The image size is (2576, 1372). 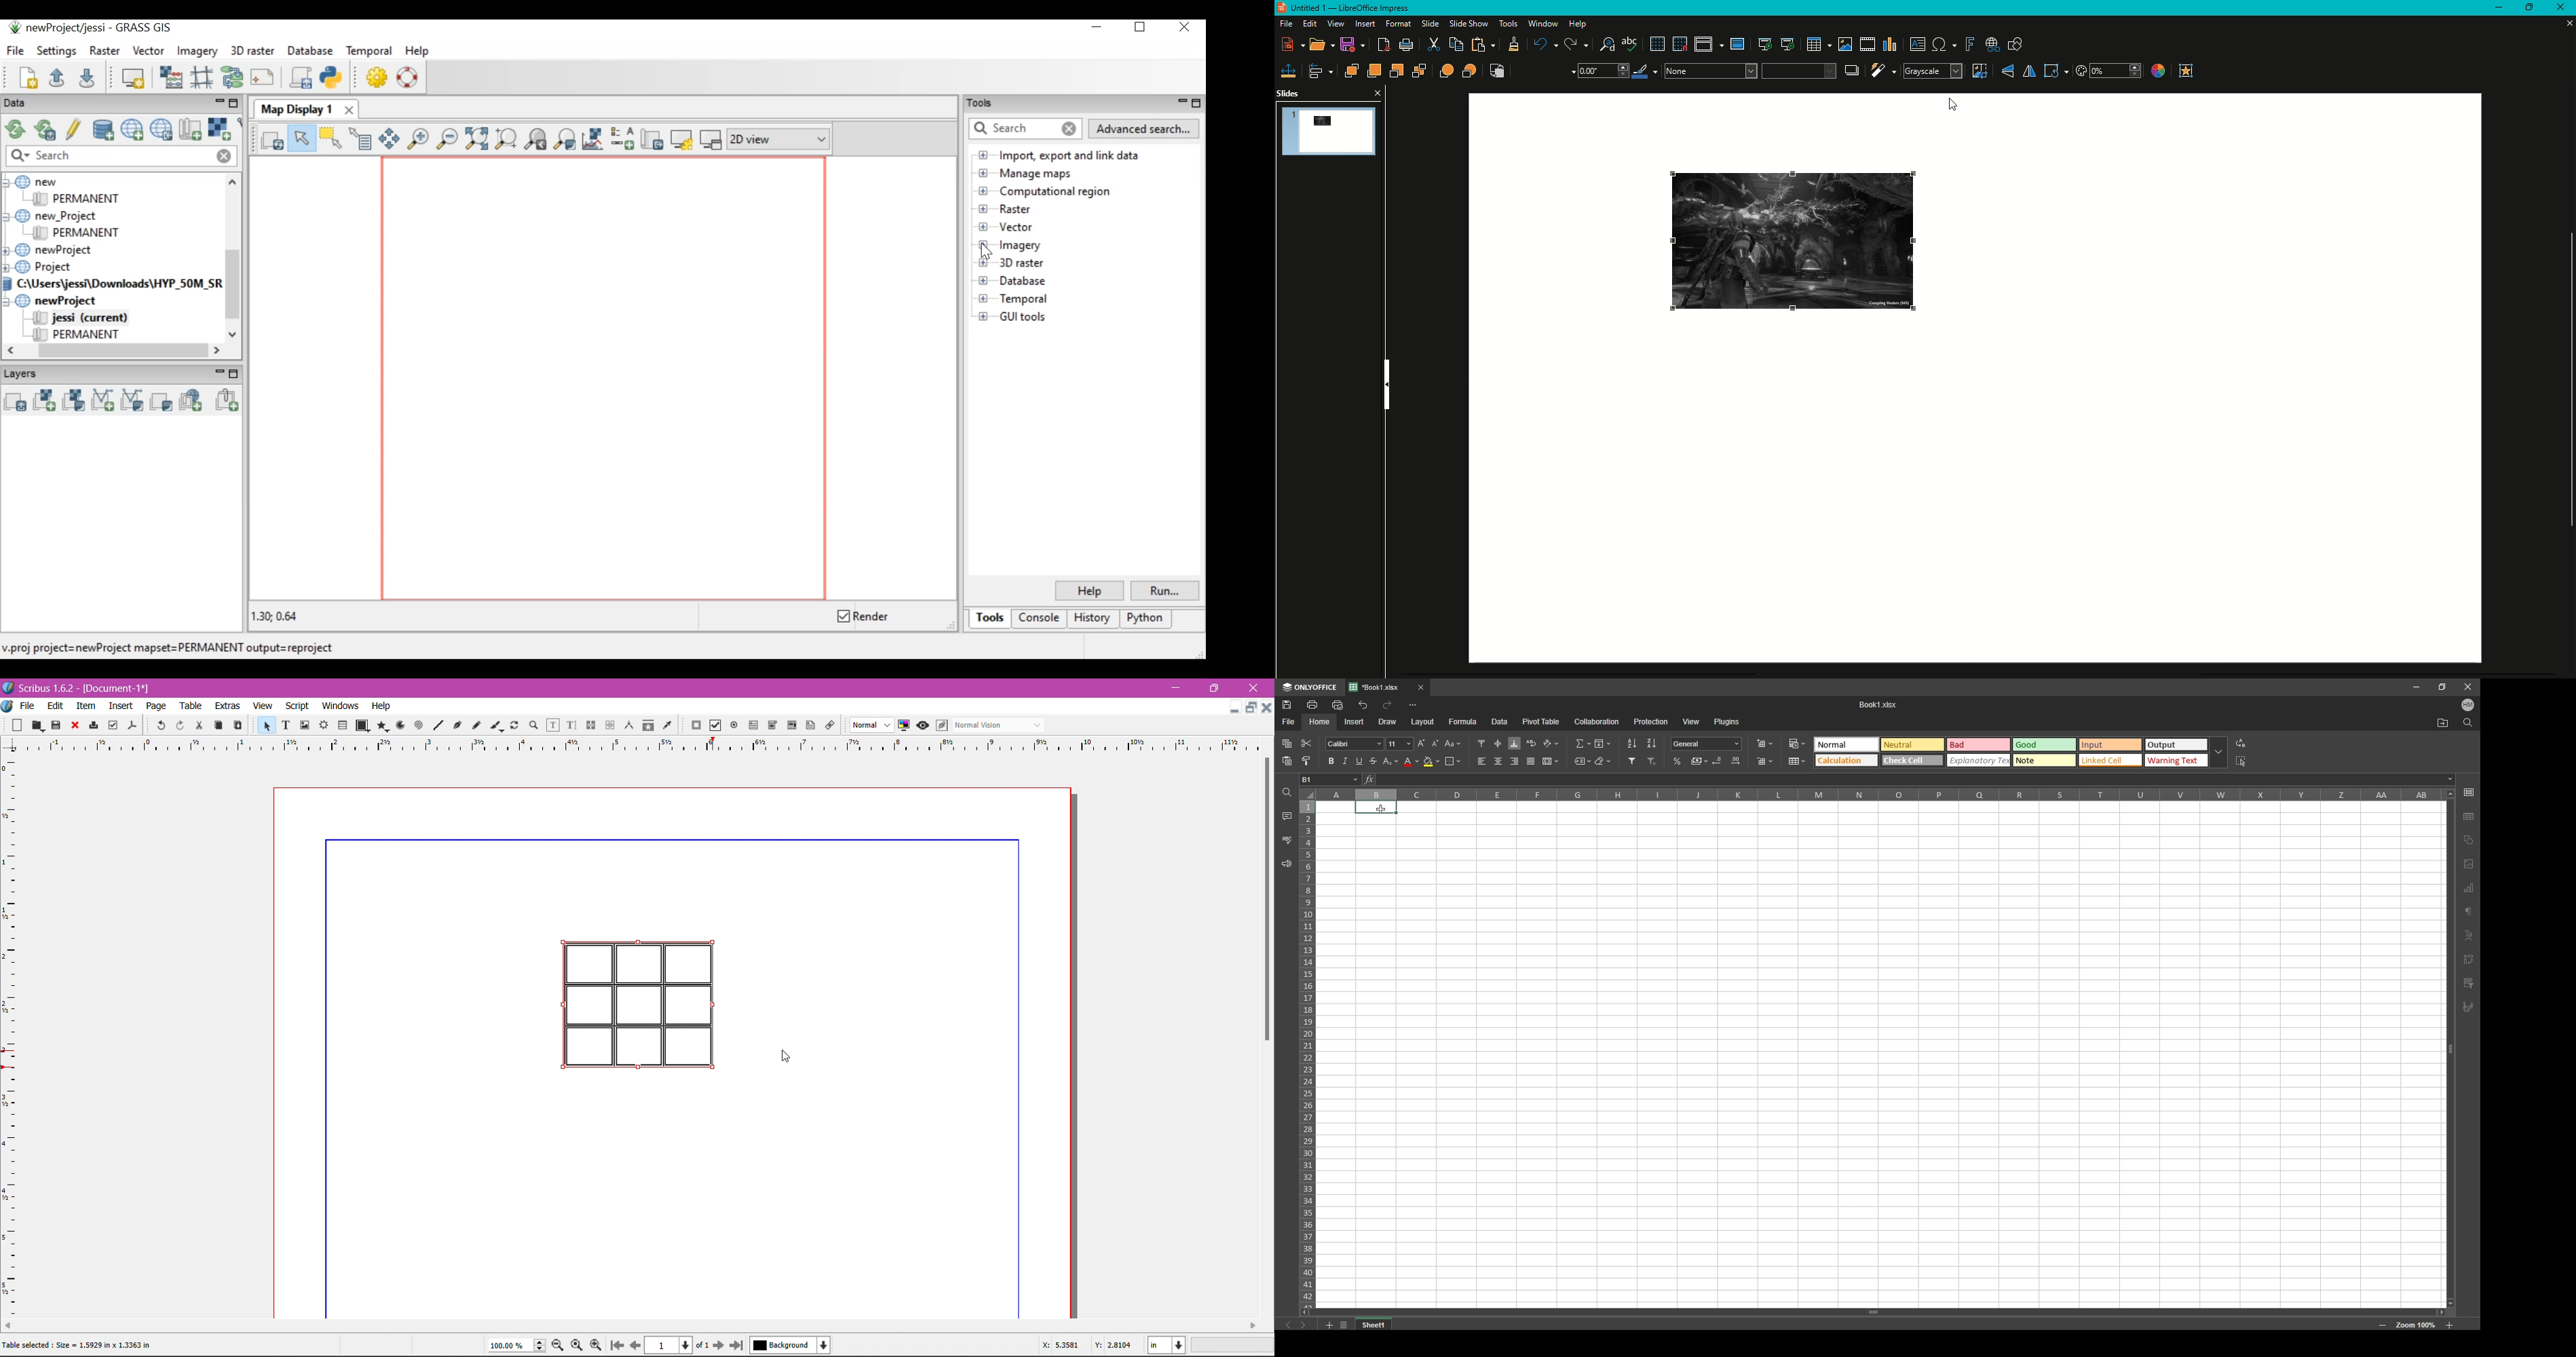 What do you see at coordinates (56, 705) in the screenshot?
I see `Edit` at bounding box center [56, 705].